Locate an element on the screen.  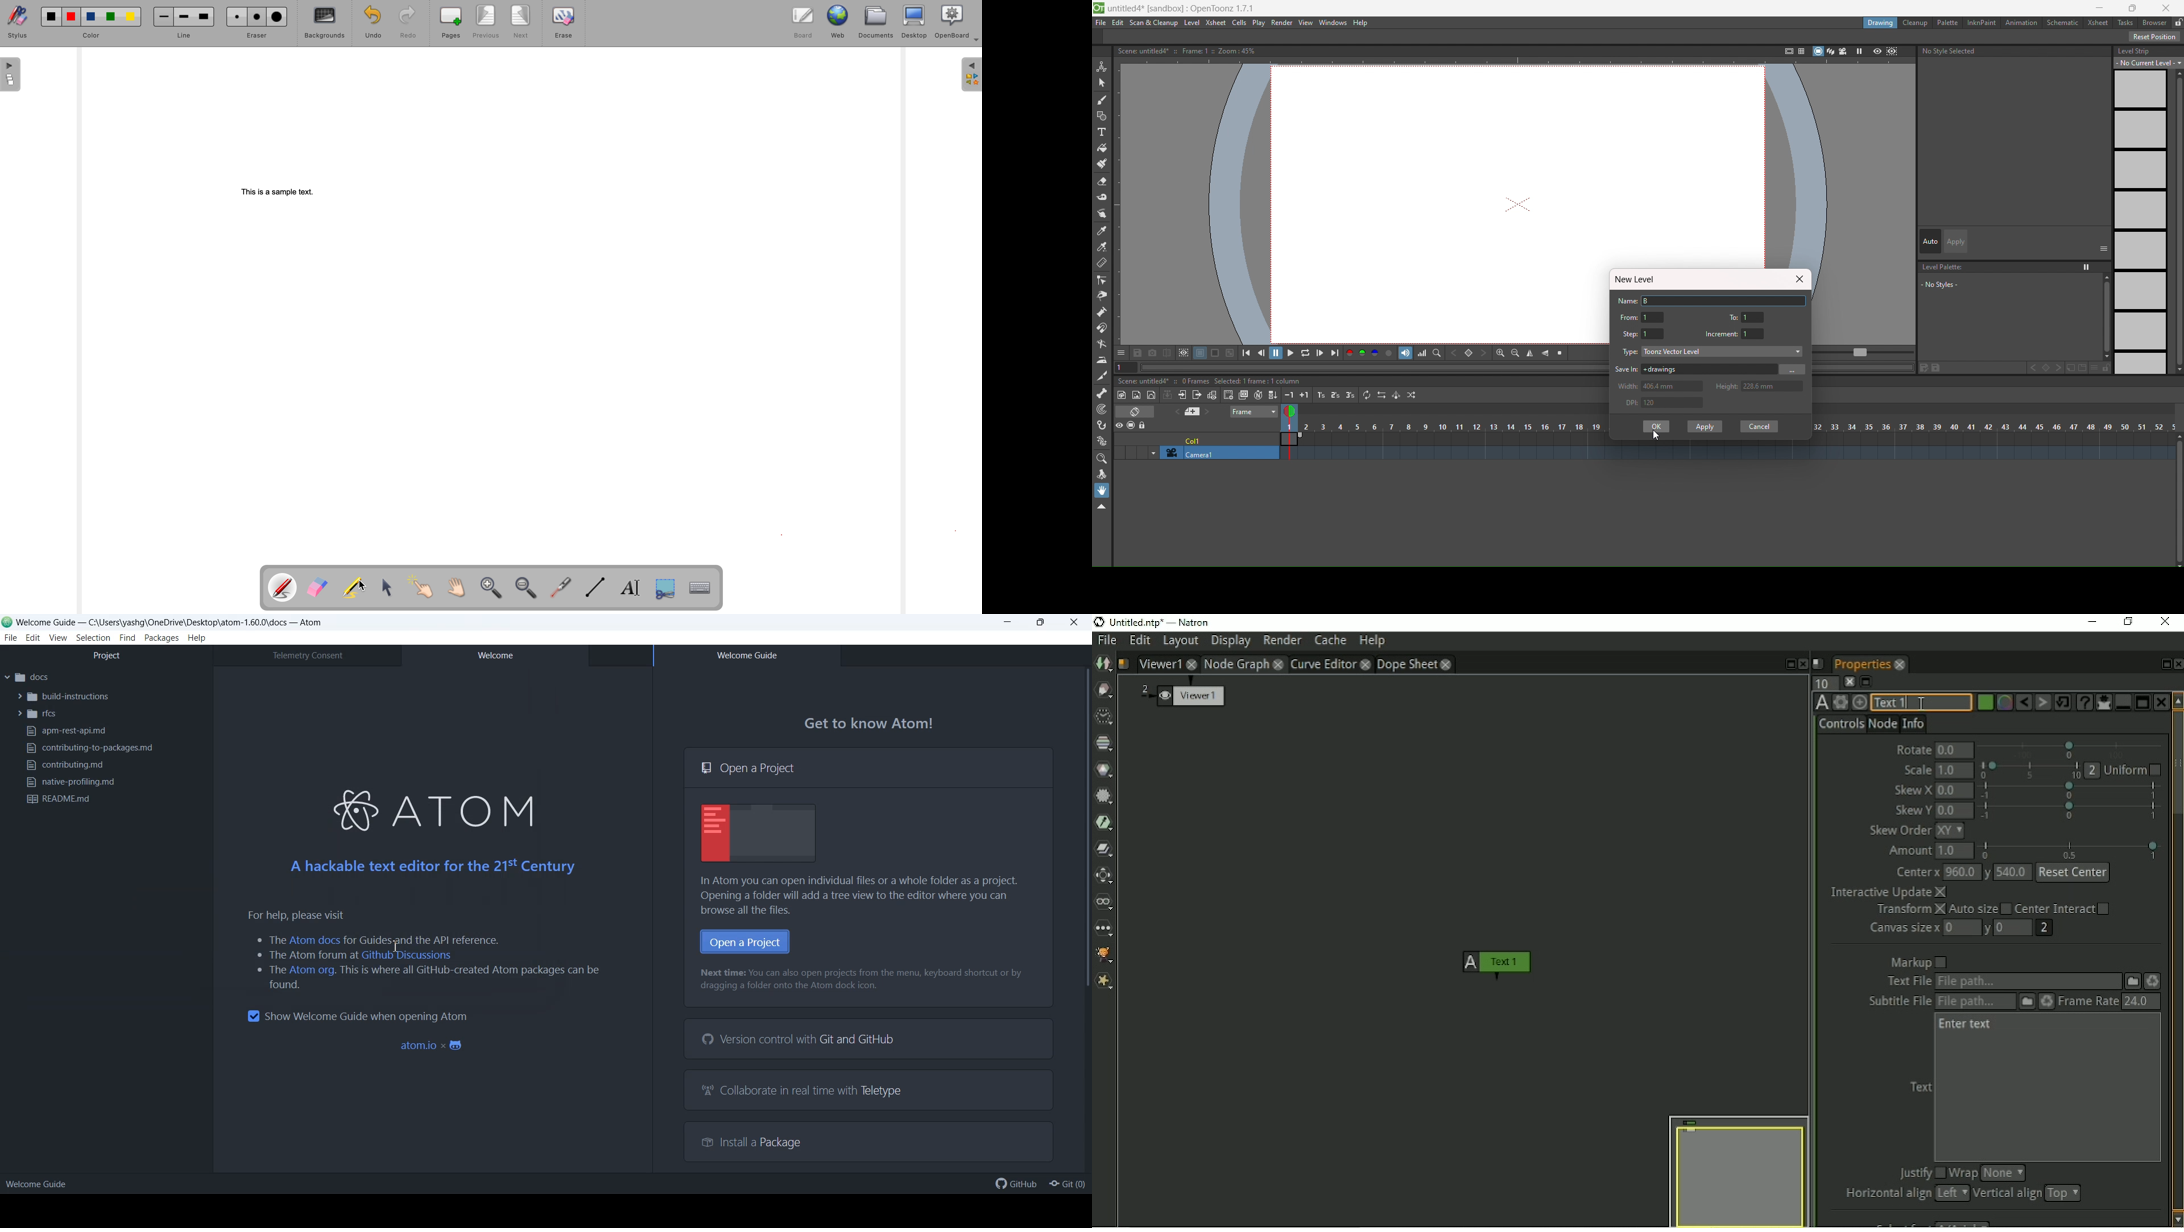
frame is located at coordinates (1255, 413).